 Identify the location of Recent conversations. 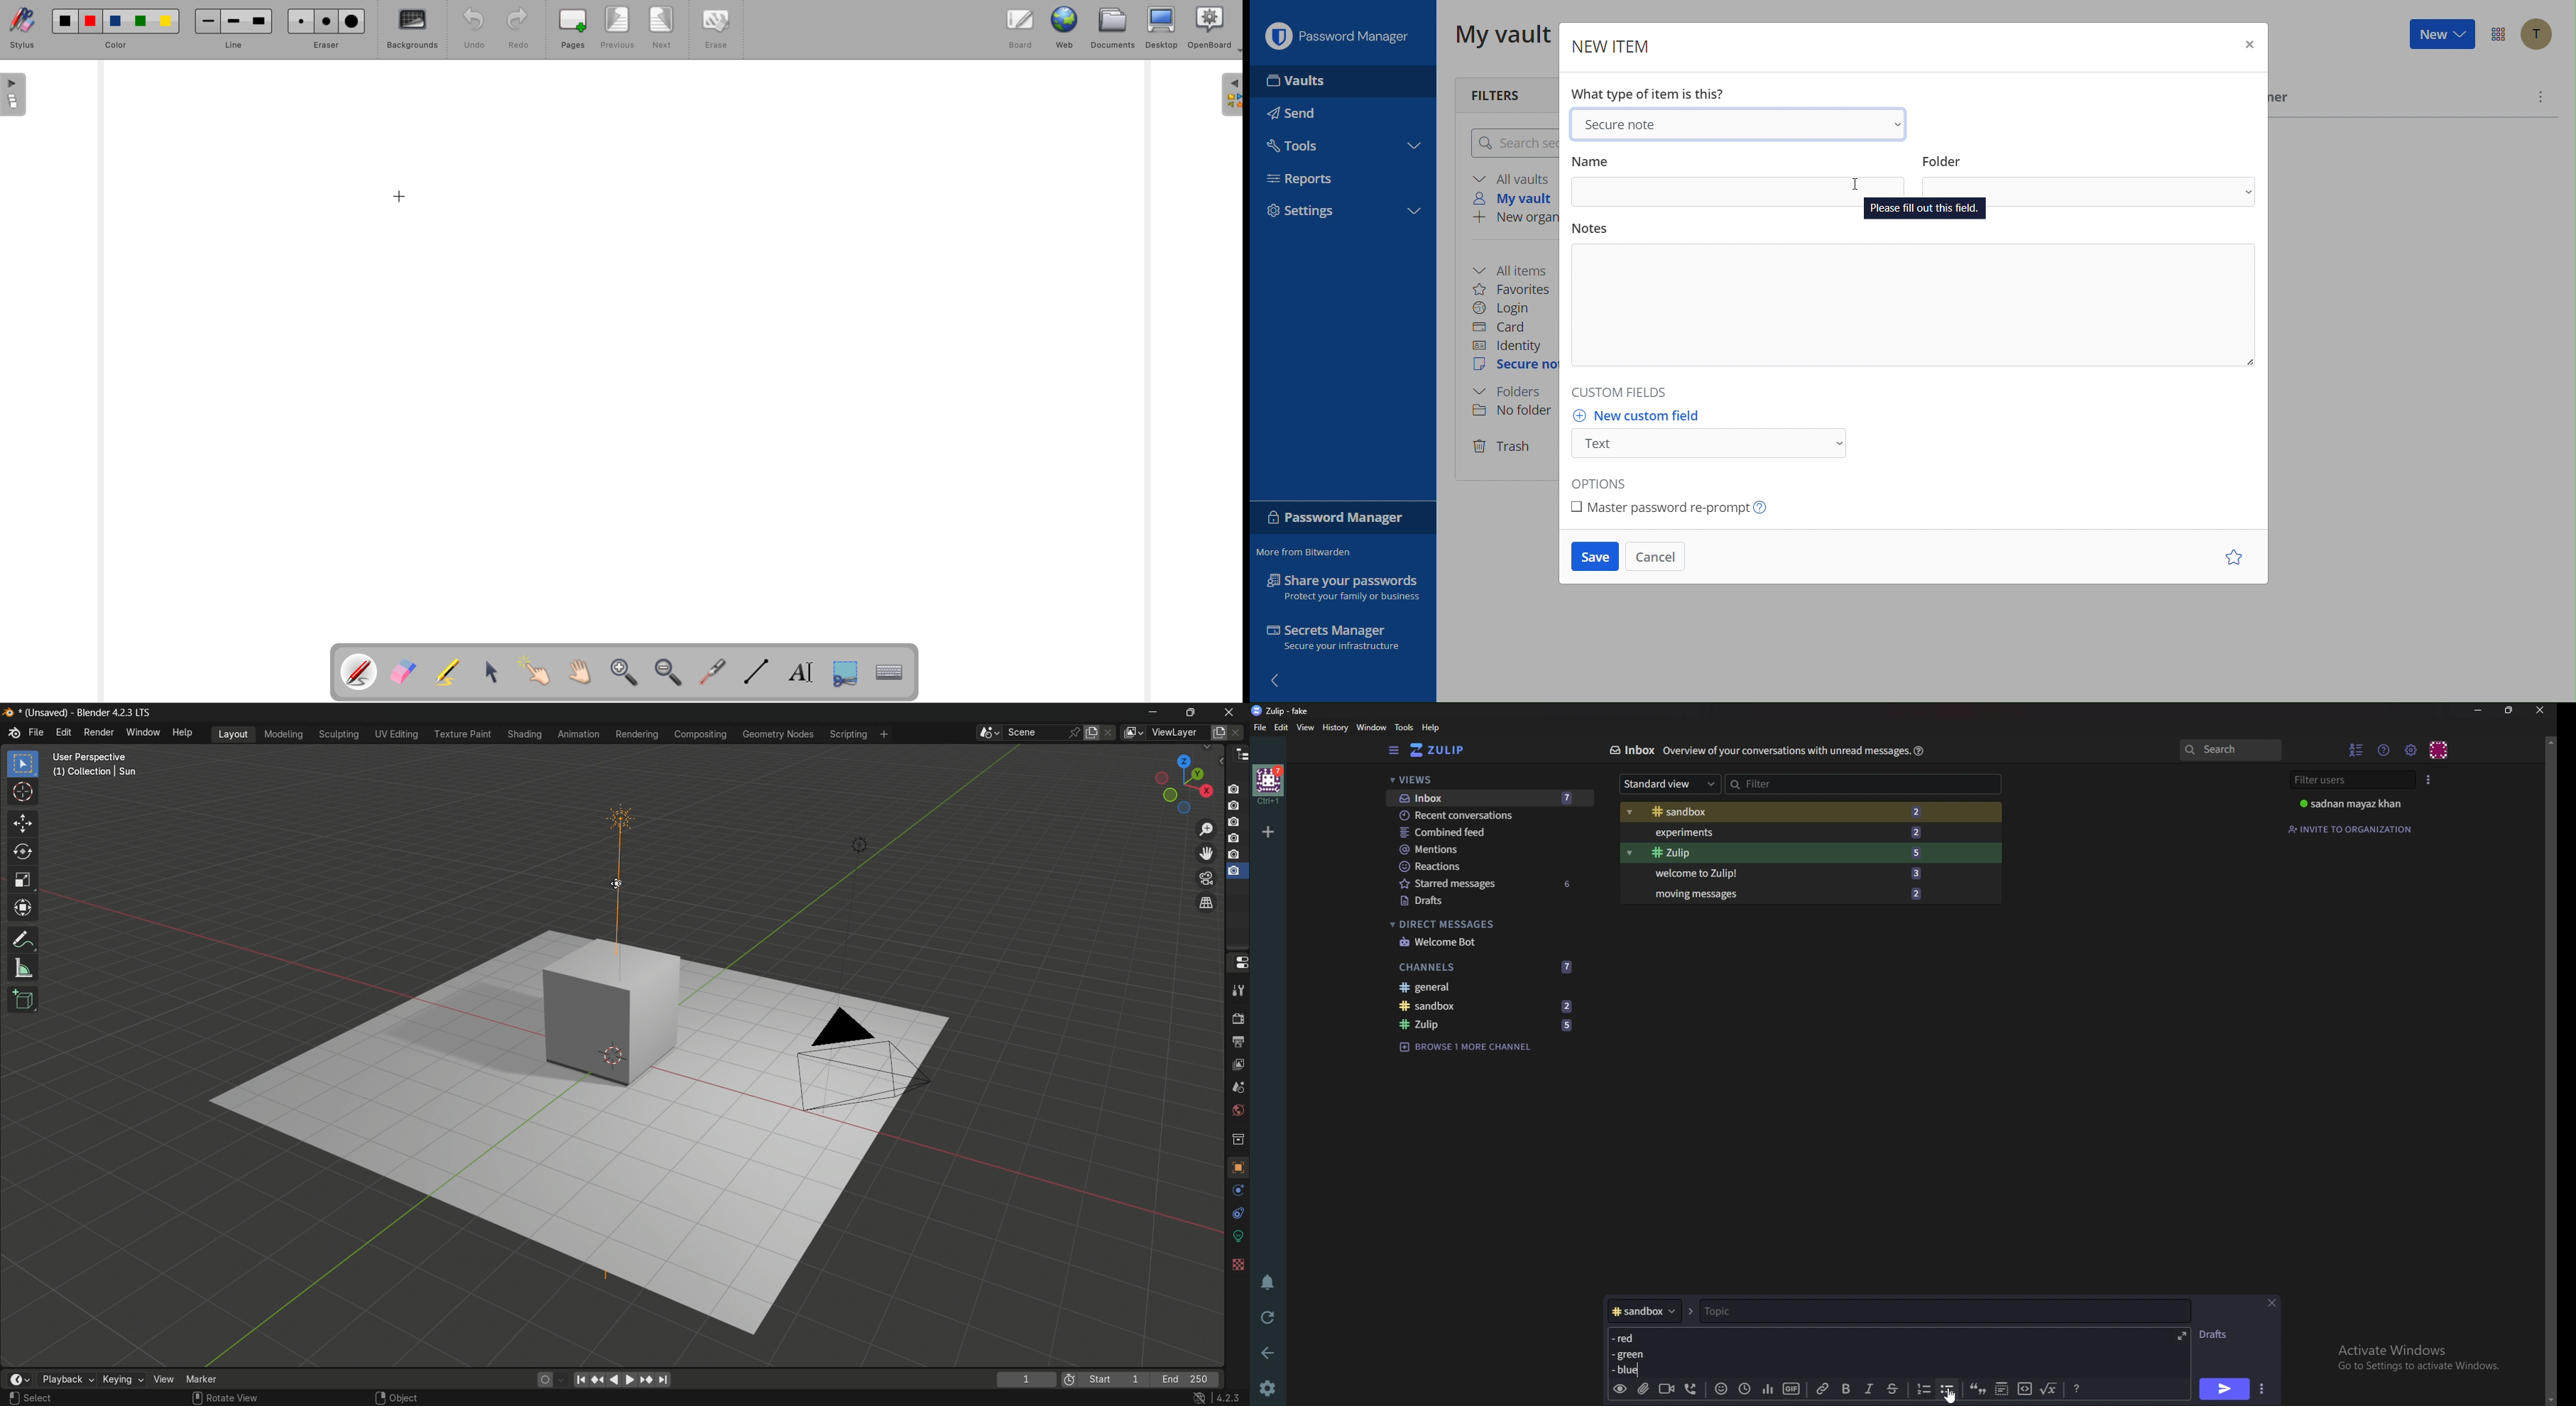
(1491, 815).